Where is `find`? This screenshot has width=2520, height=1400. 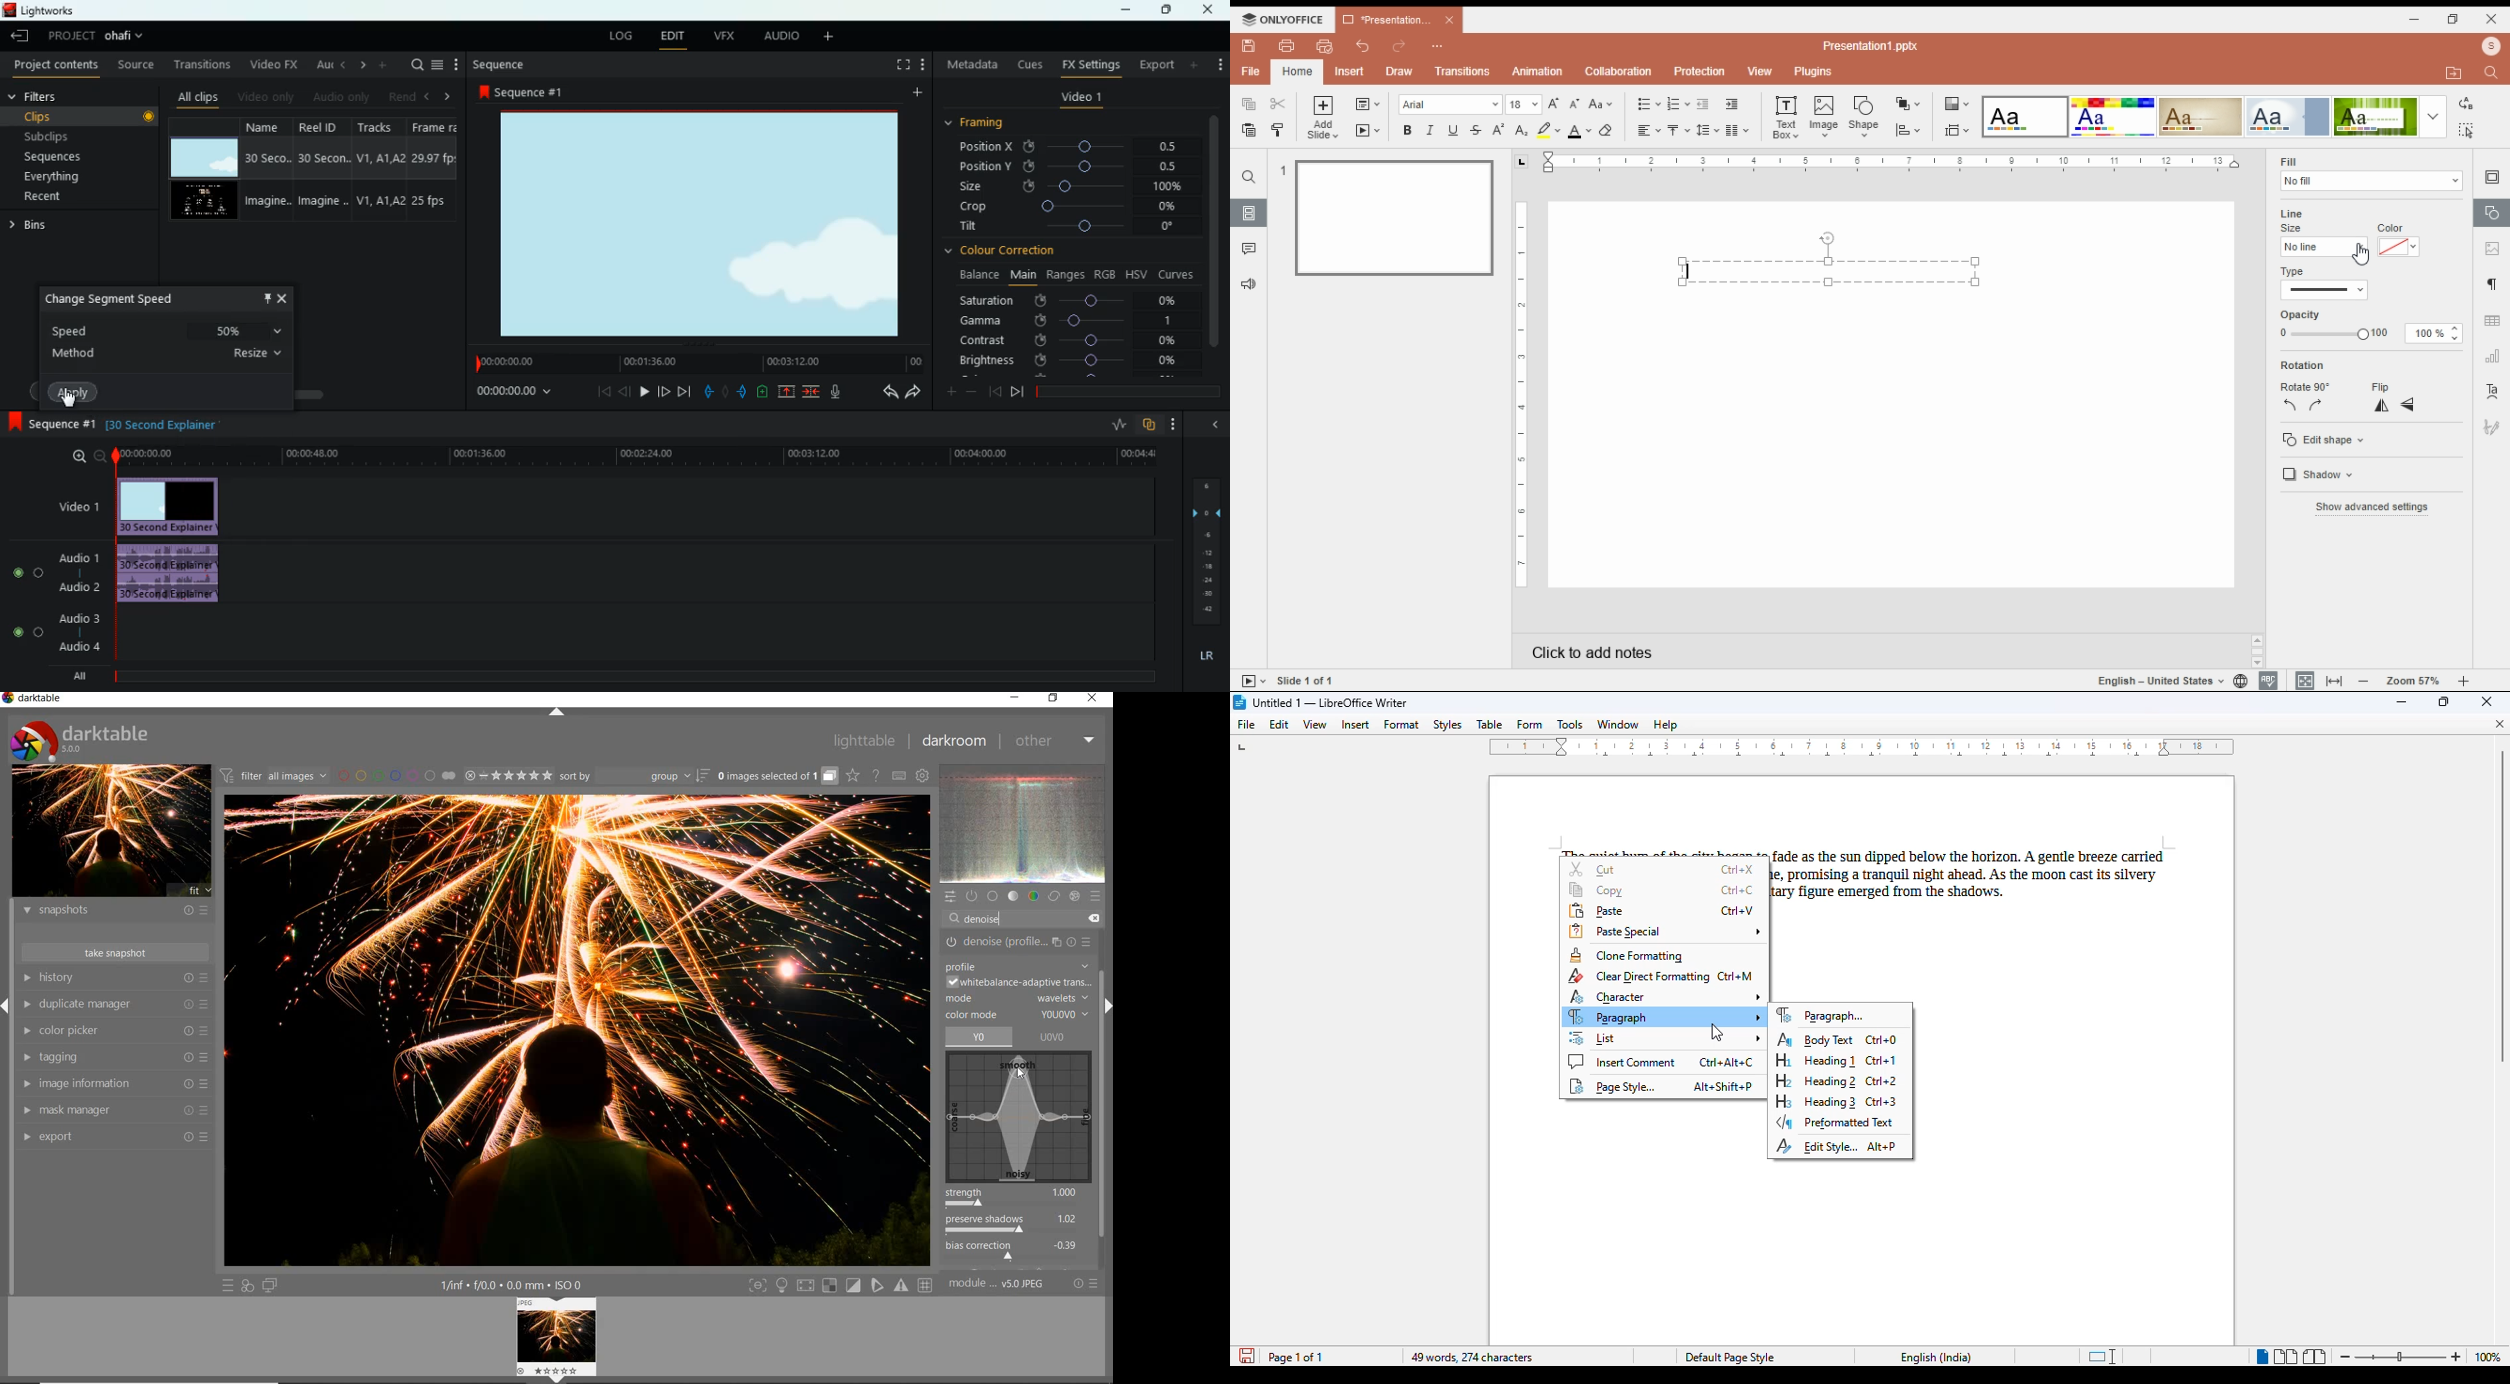
find is located at coordinates (2490, 74).